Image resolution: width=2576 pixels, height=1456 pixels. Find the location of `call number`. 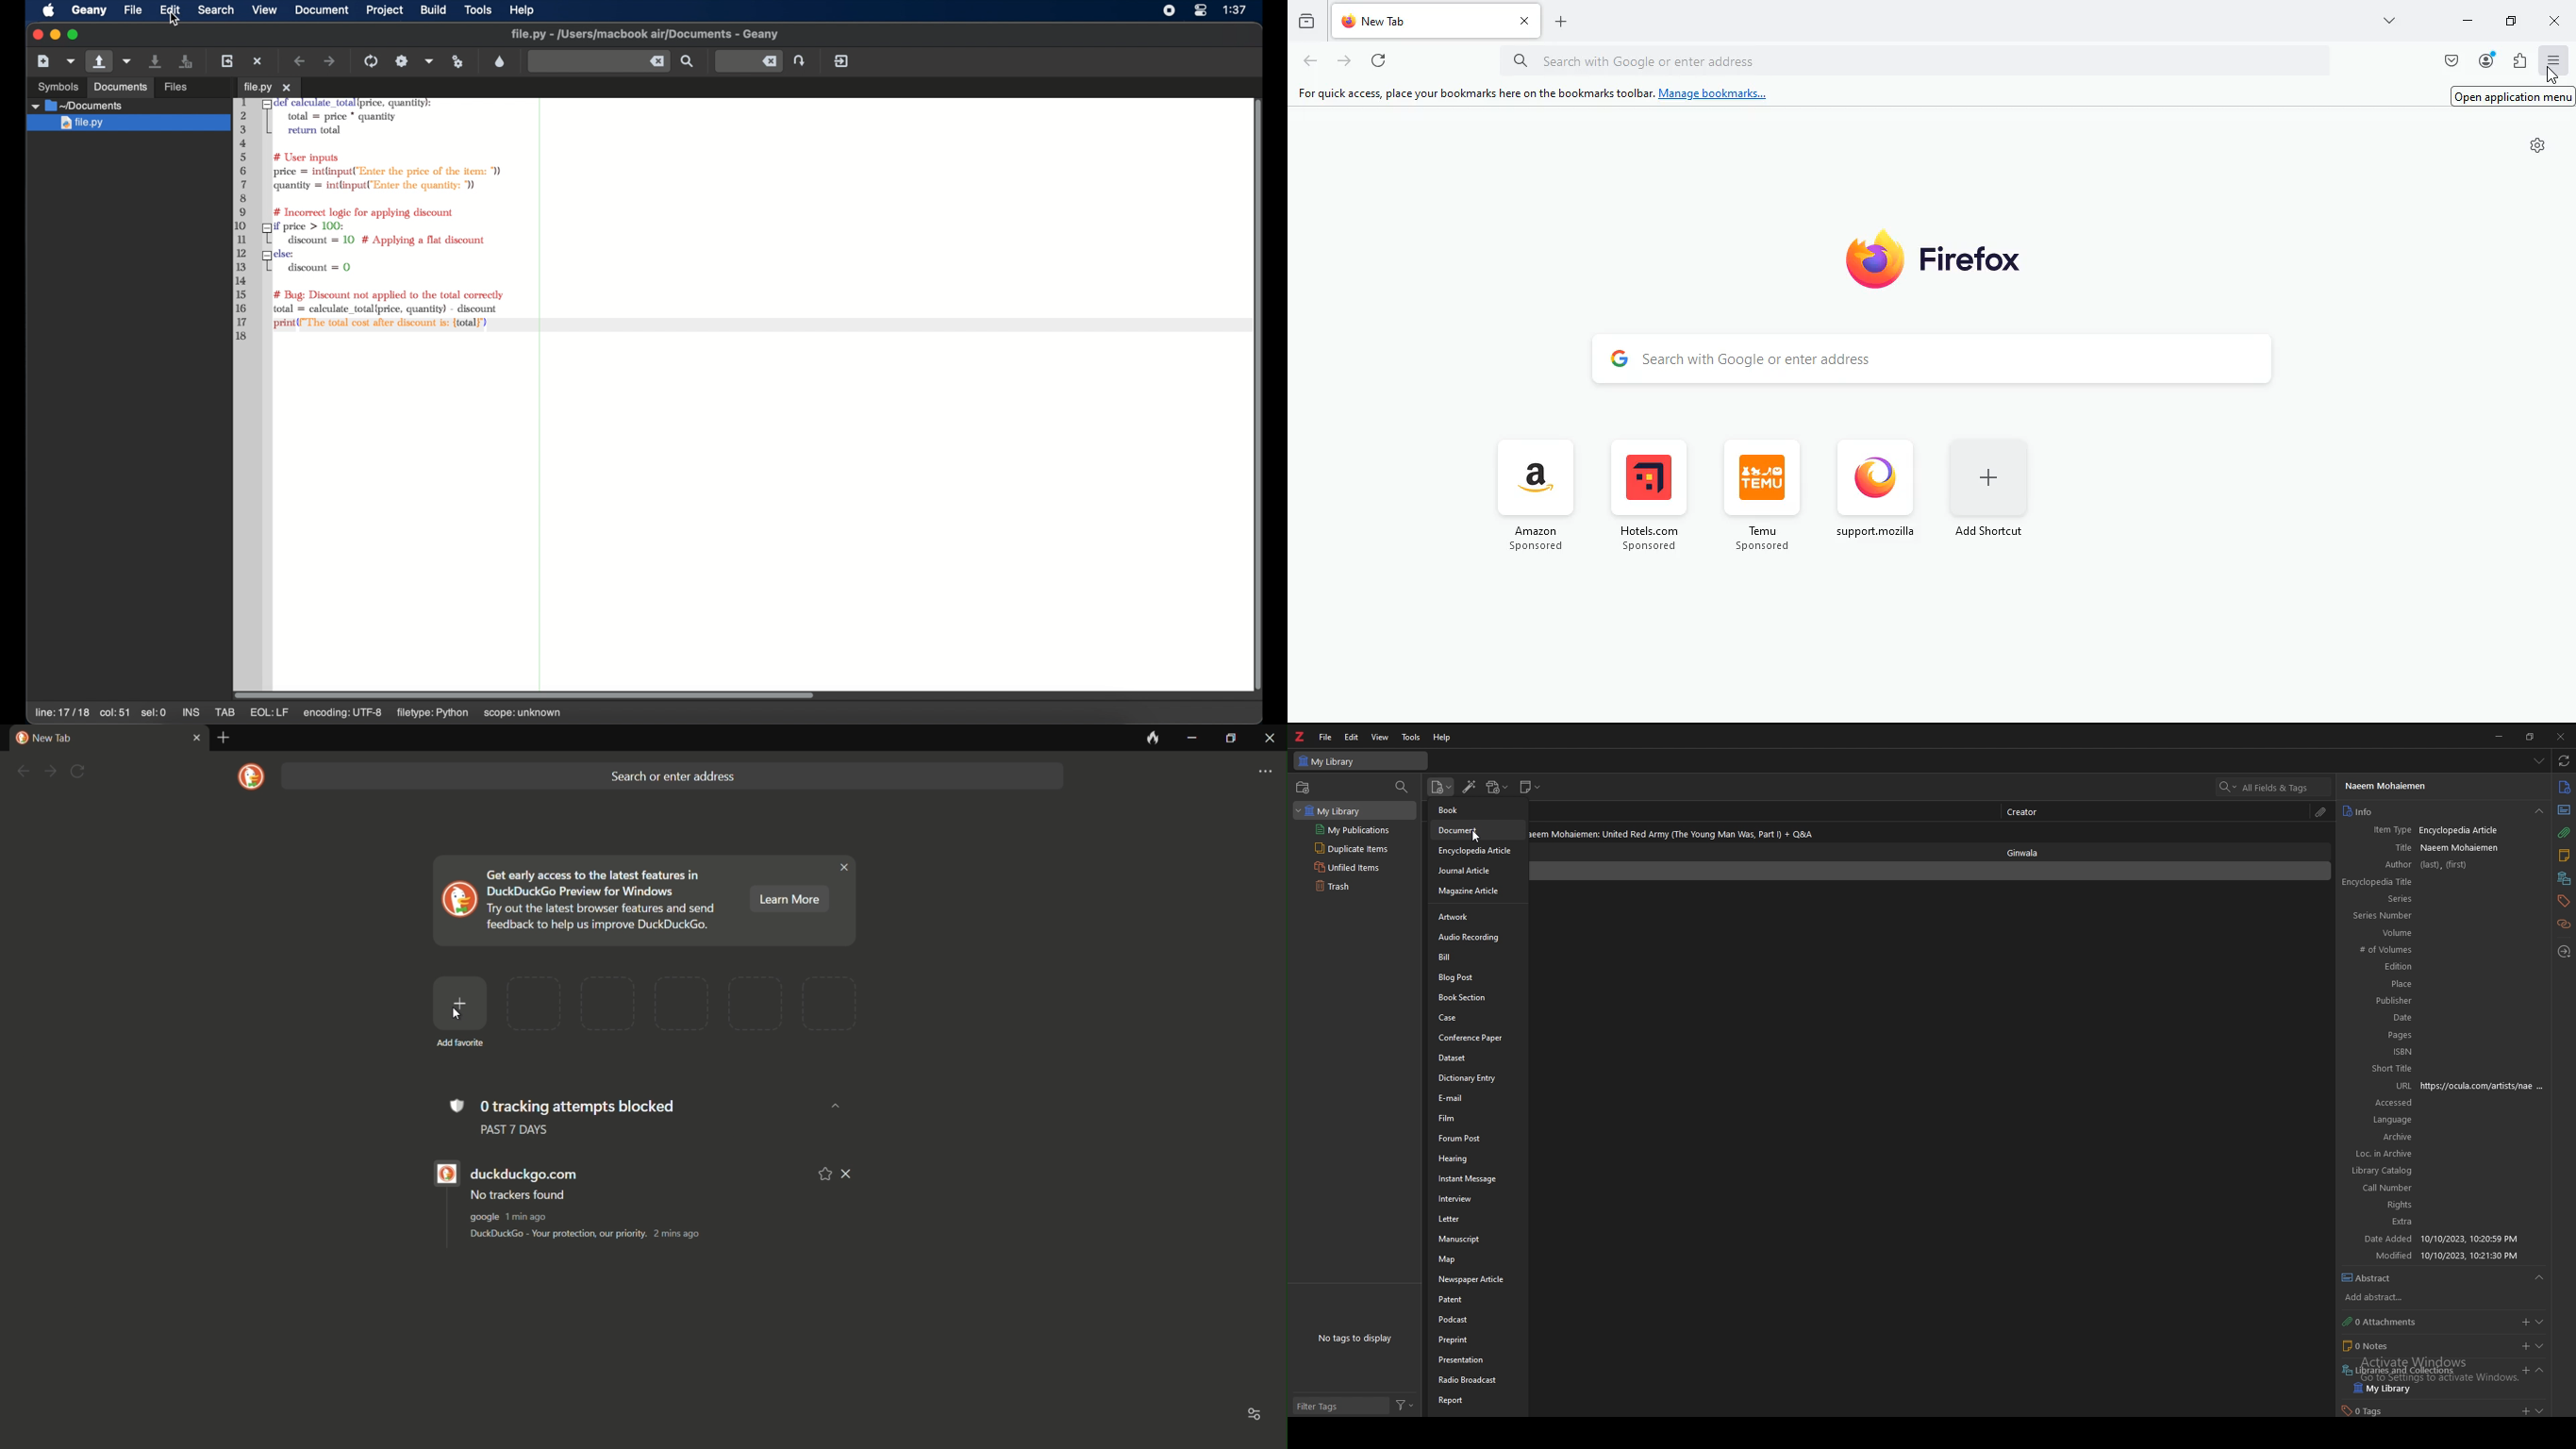

call number is located at coordinates (2380, 1188).